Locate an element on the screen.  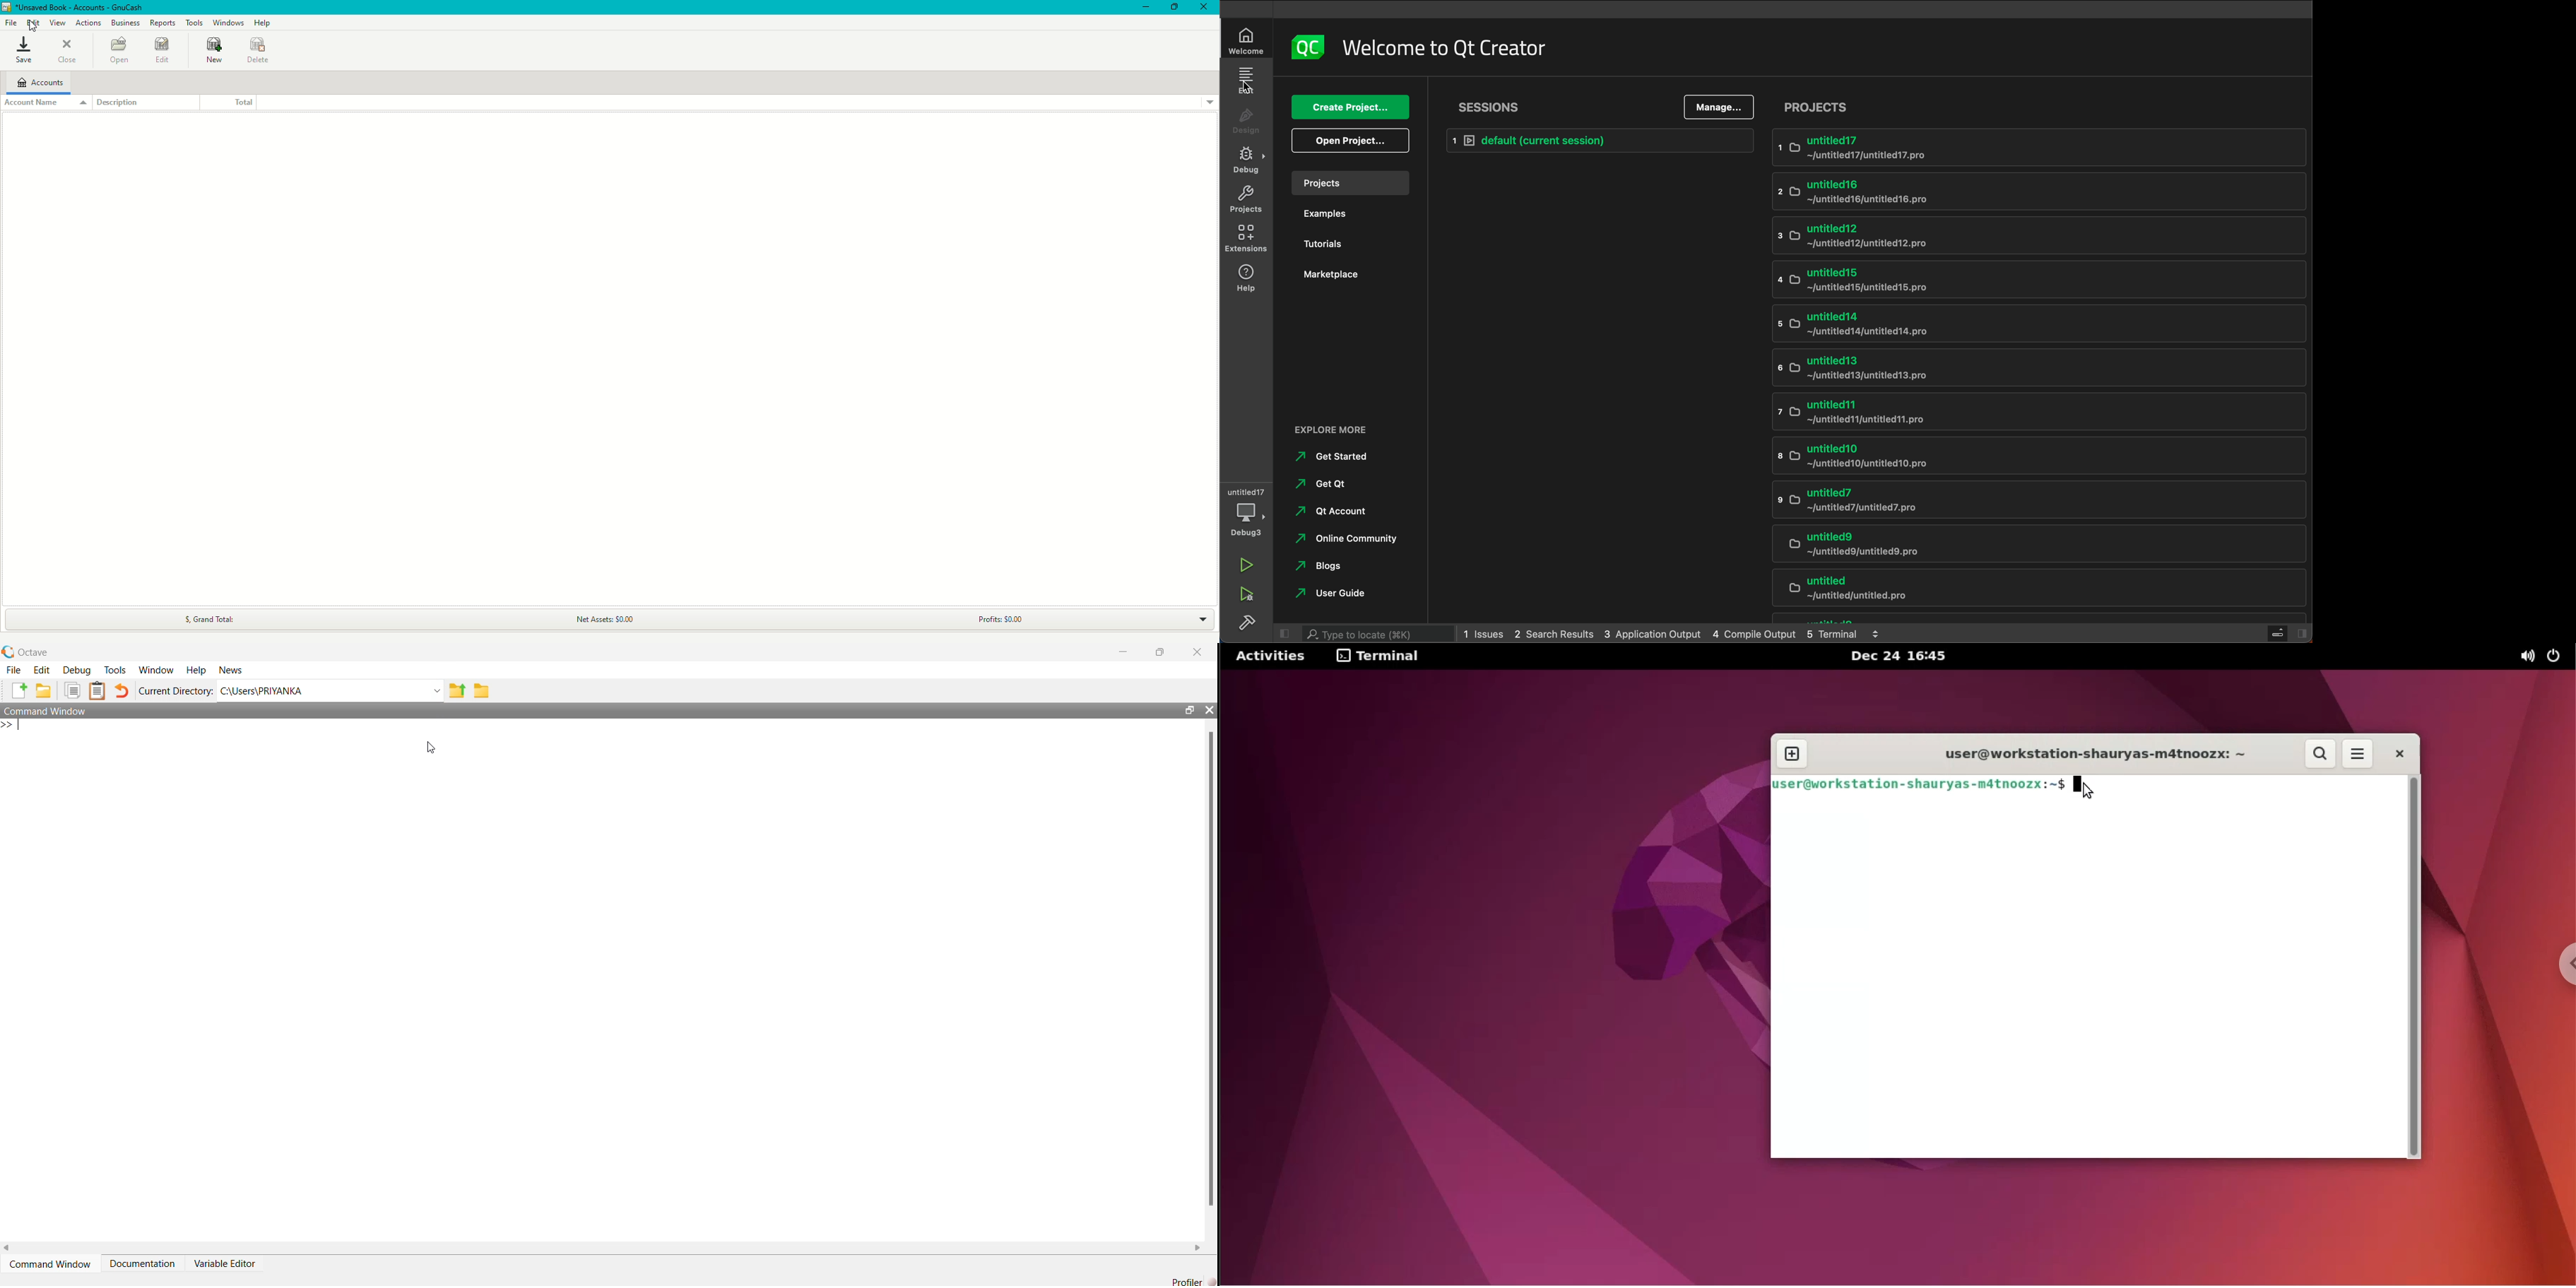
C:\Users\PRIYANKA is located at coordinates (276, 691).